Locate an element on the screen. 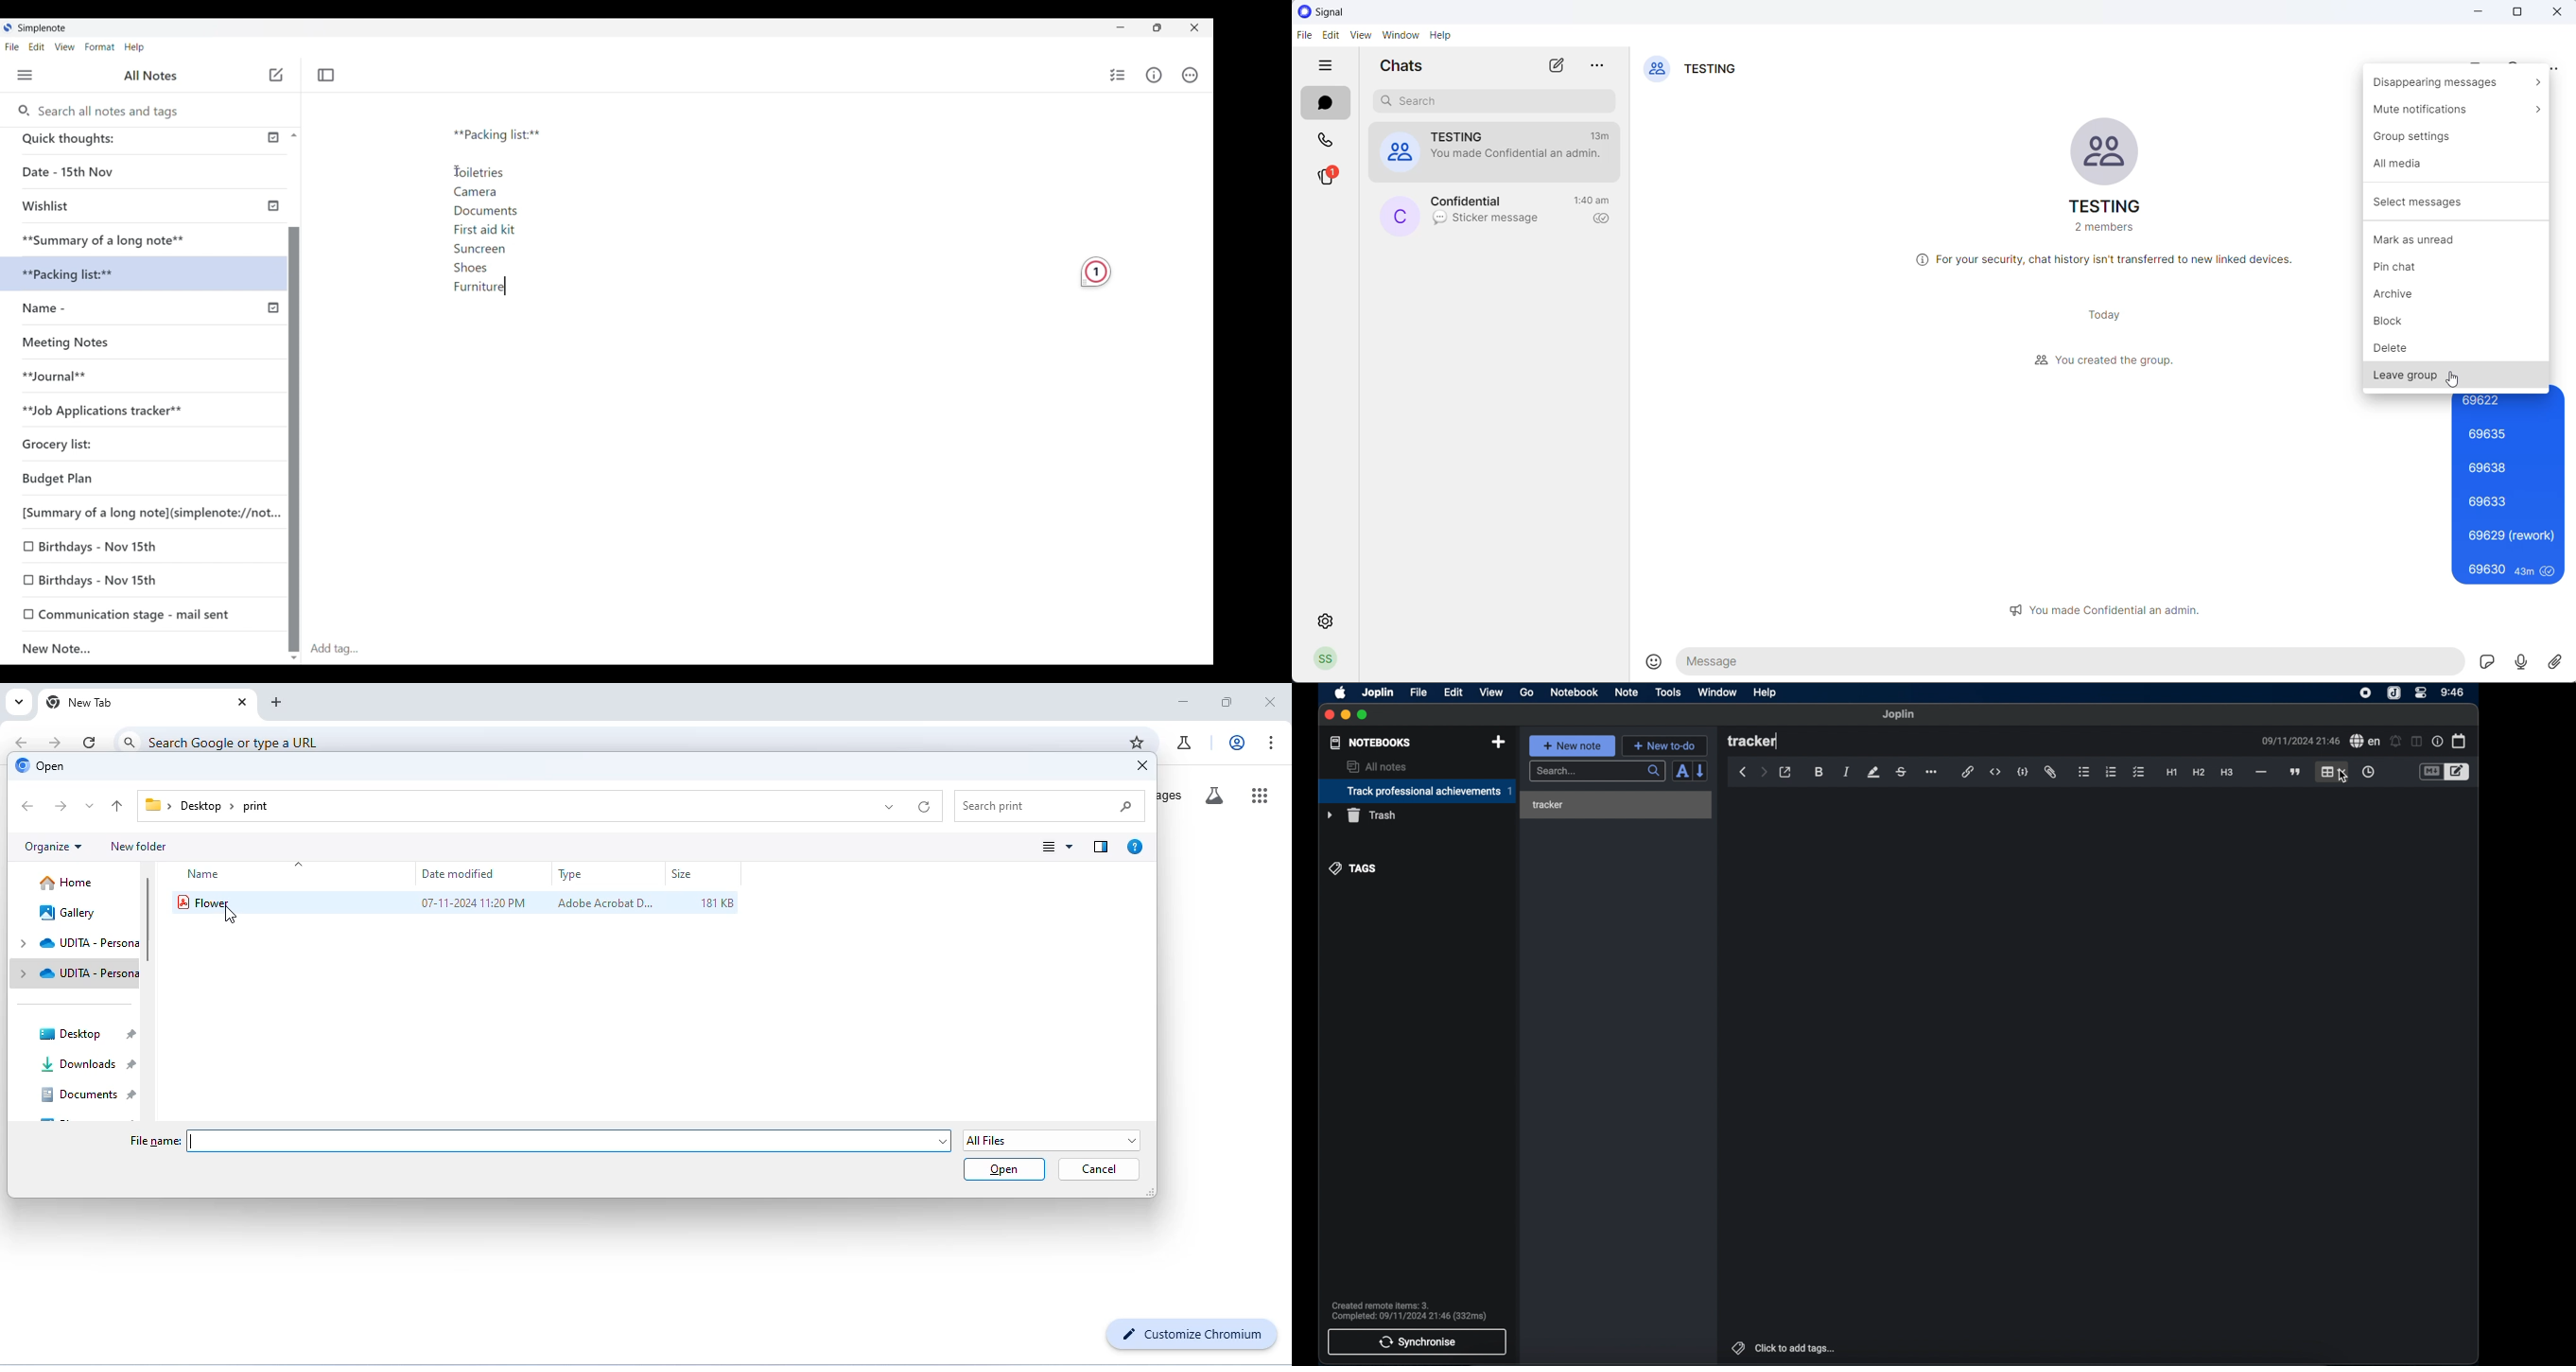 The image size is (2576, 1372). Software name is located at coordinates (43, 28).